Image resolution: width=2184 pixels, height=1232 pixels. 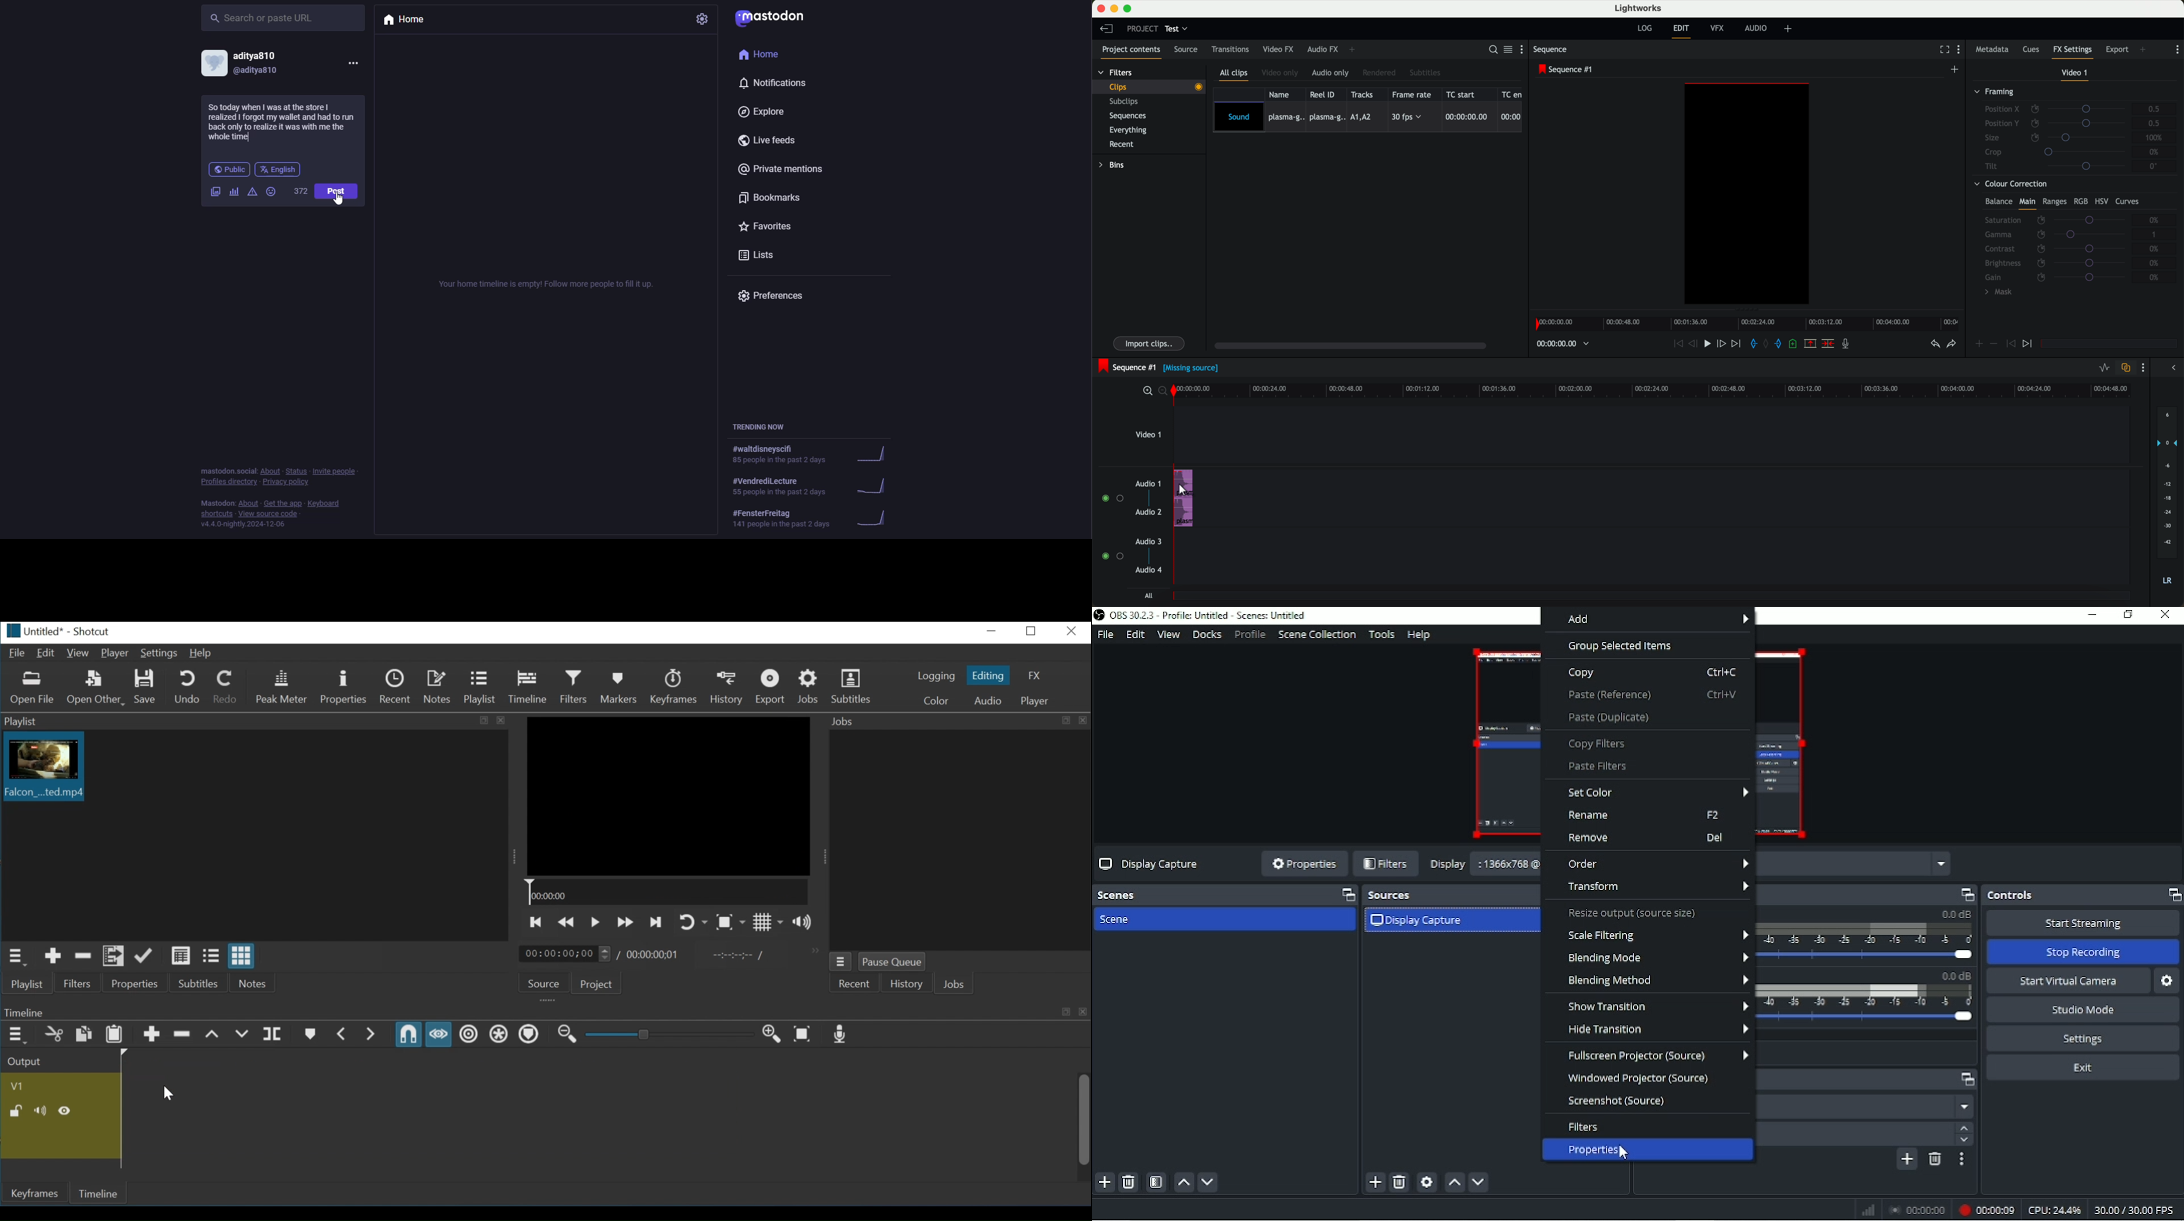 I want to click on Order, so click(x=1657, y=864).